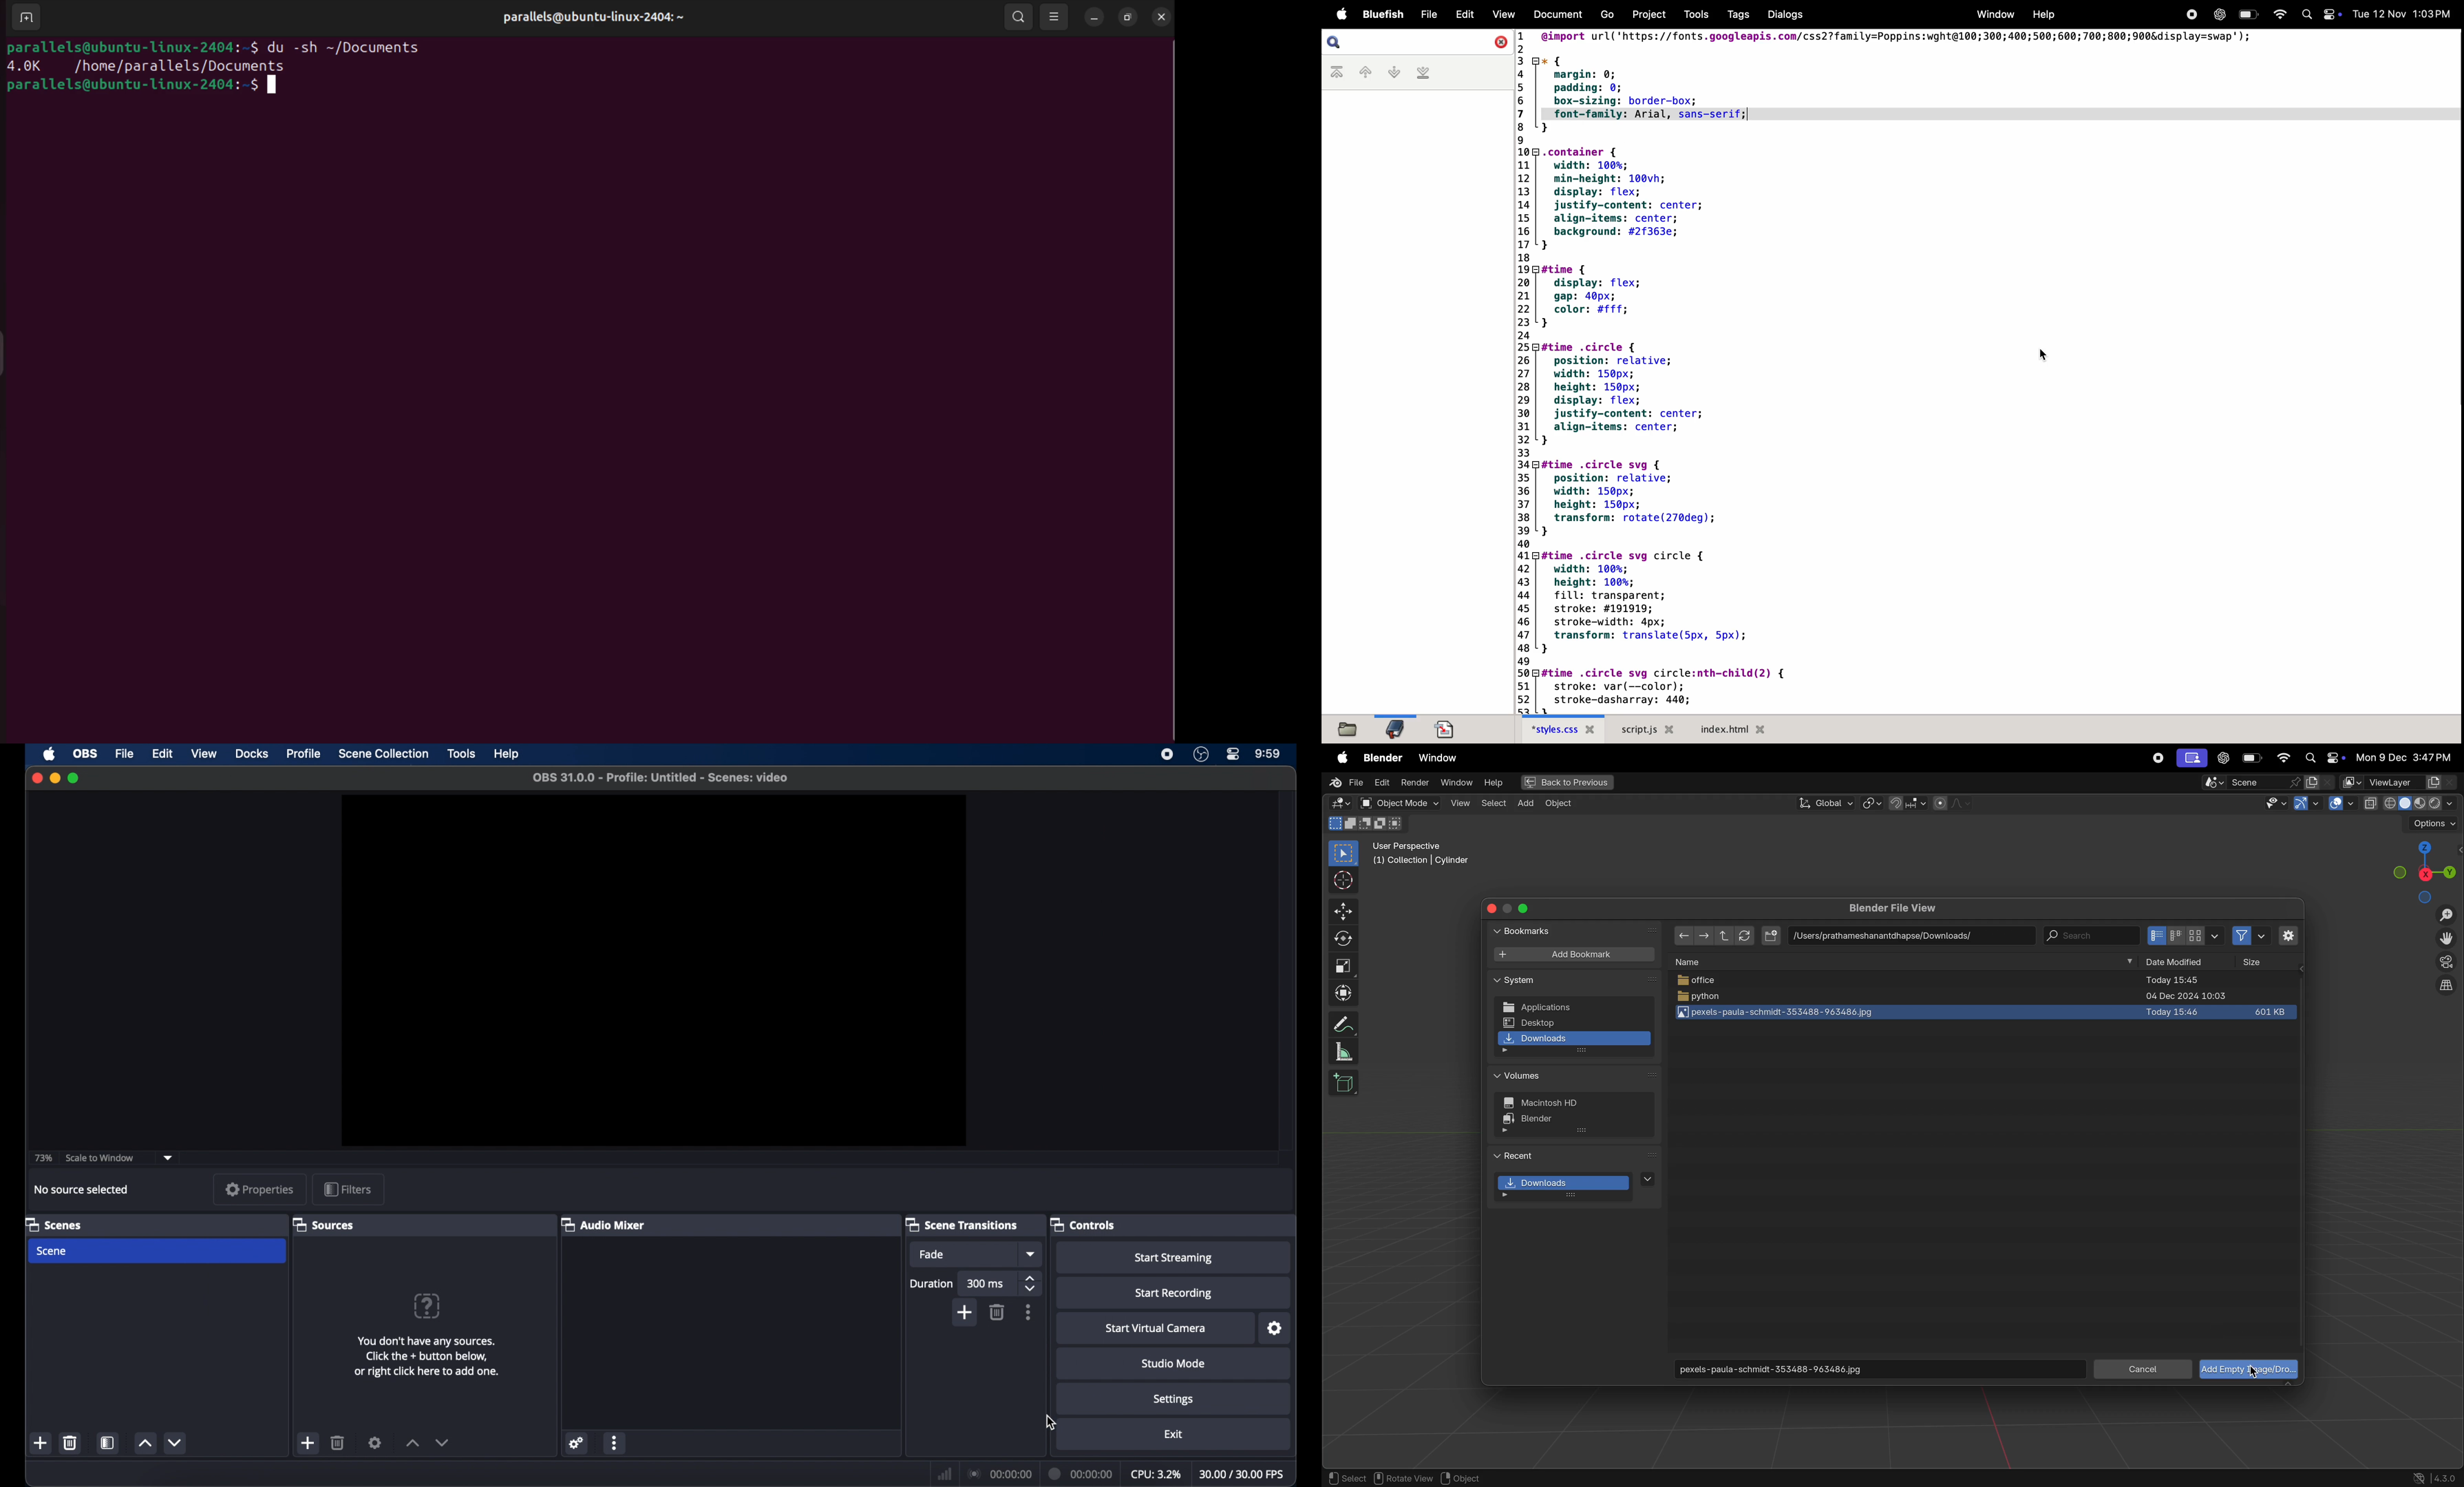 The width and height of the screenshot is (2464, 1512). What do you see at coordinates (1344, 1083) in the screenshot?
I see `3d cube` at bounding box center [1344, 1083].